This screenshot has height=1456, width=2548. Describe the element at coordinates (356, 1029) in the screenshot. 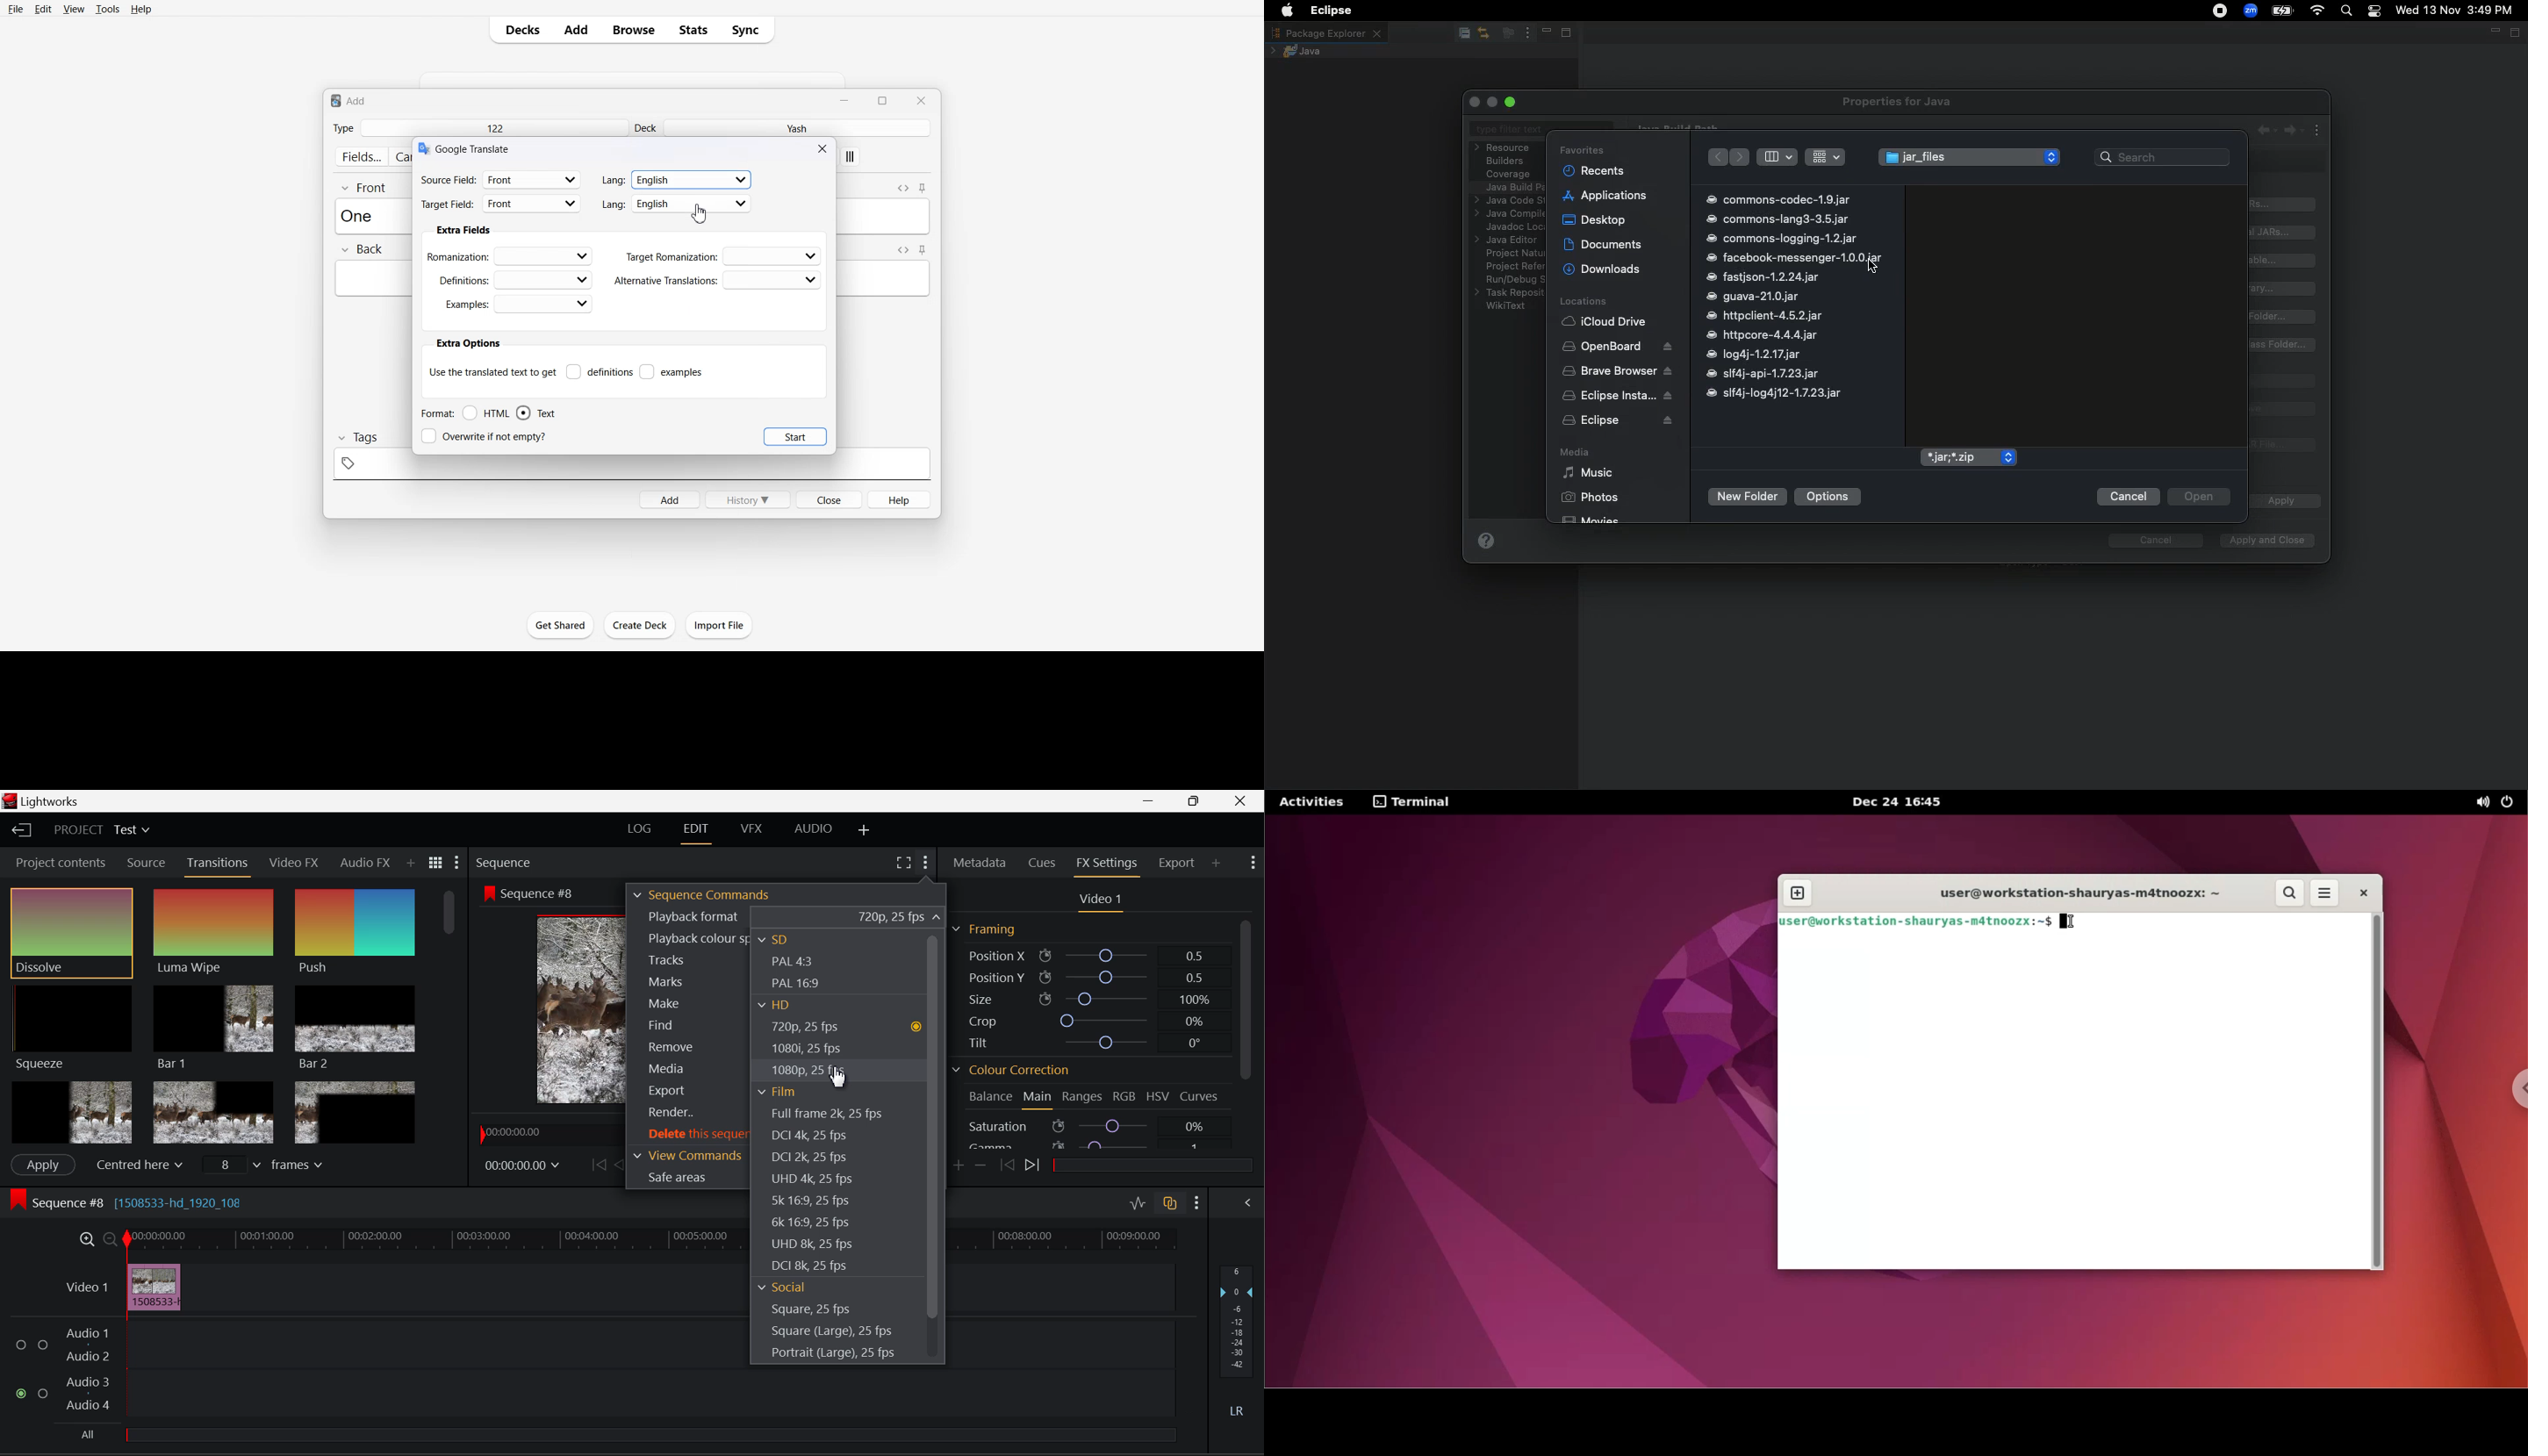

I see `Bar 2` at that location.